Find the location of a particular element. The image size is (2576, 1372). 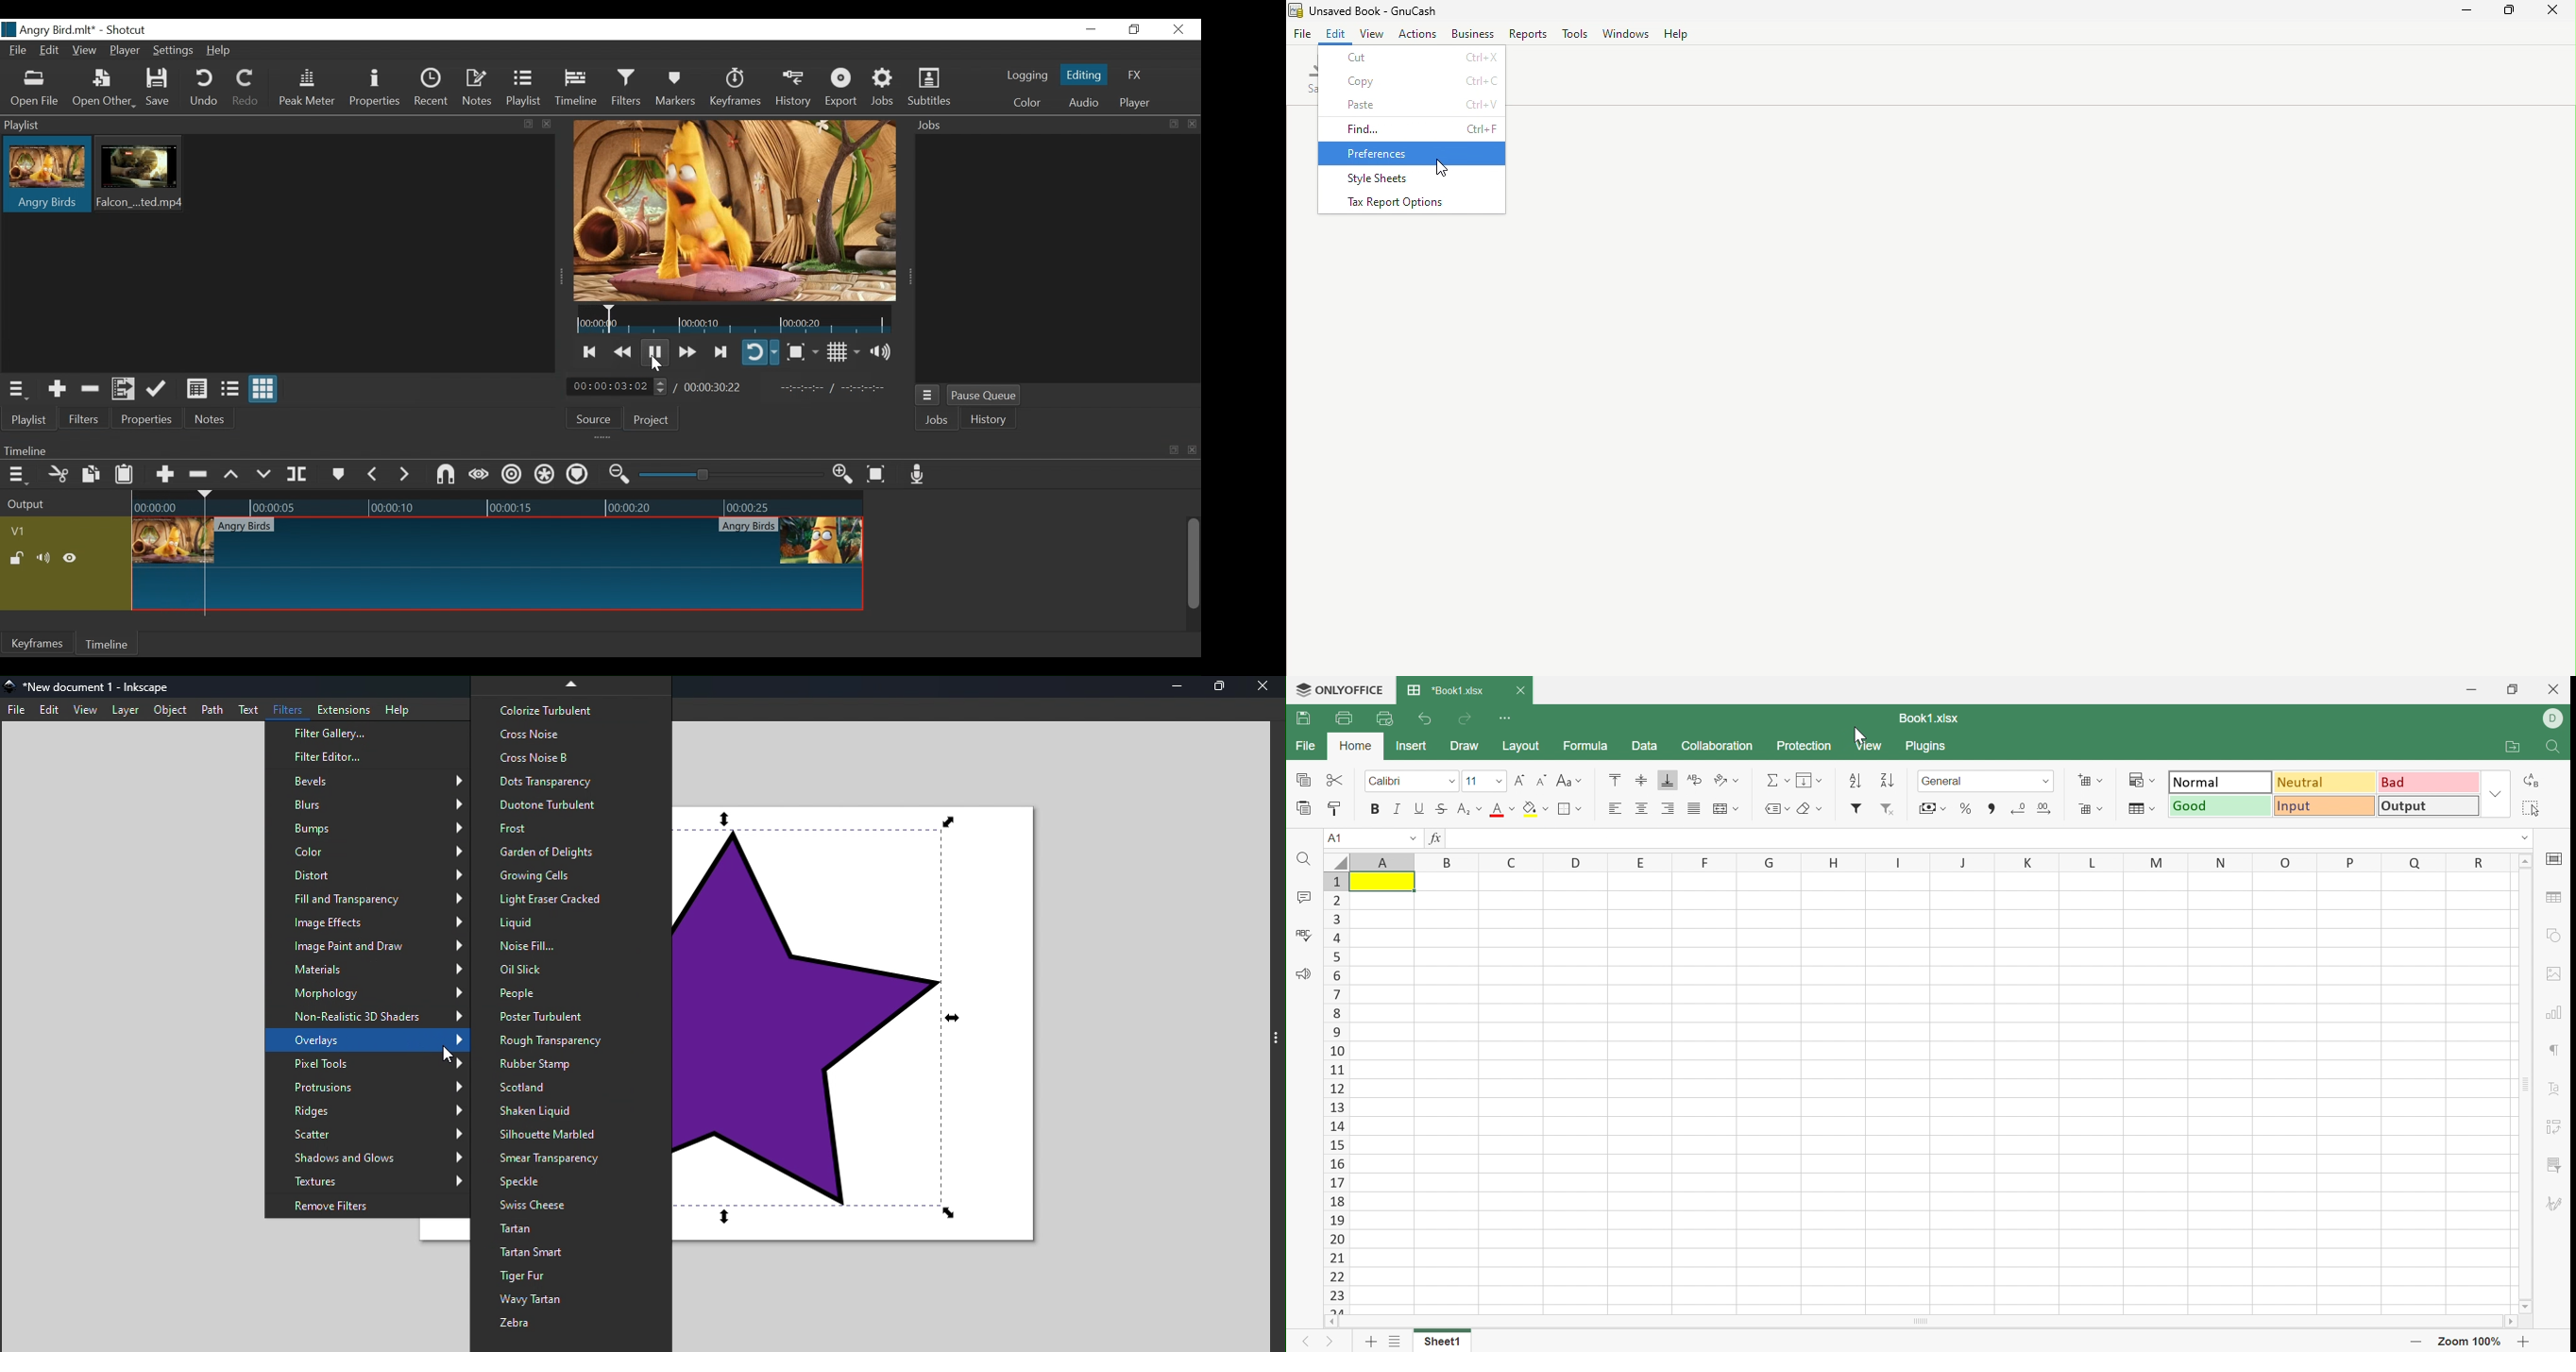

image settings is located at coordinates (2555, 971).